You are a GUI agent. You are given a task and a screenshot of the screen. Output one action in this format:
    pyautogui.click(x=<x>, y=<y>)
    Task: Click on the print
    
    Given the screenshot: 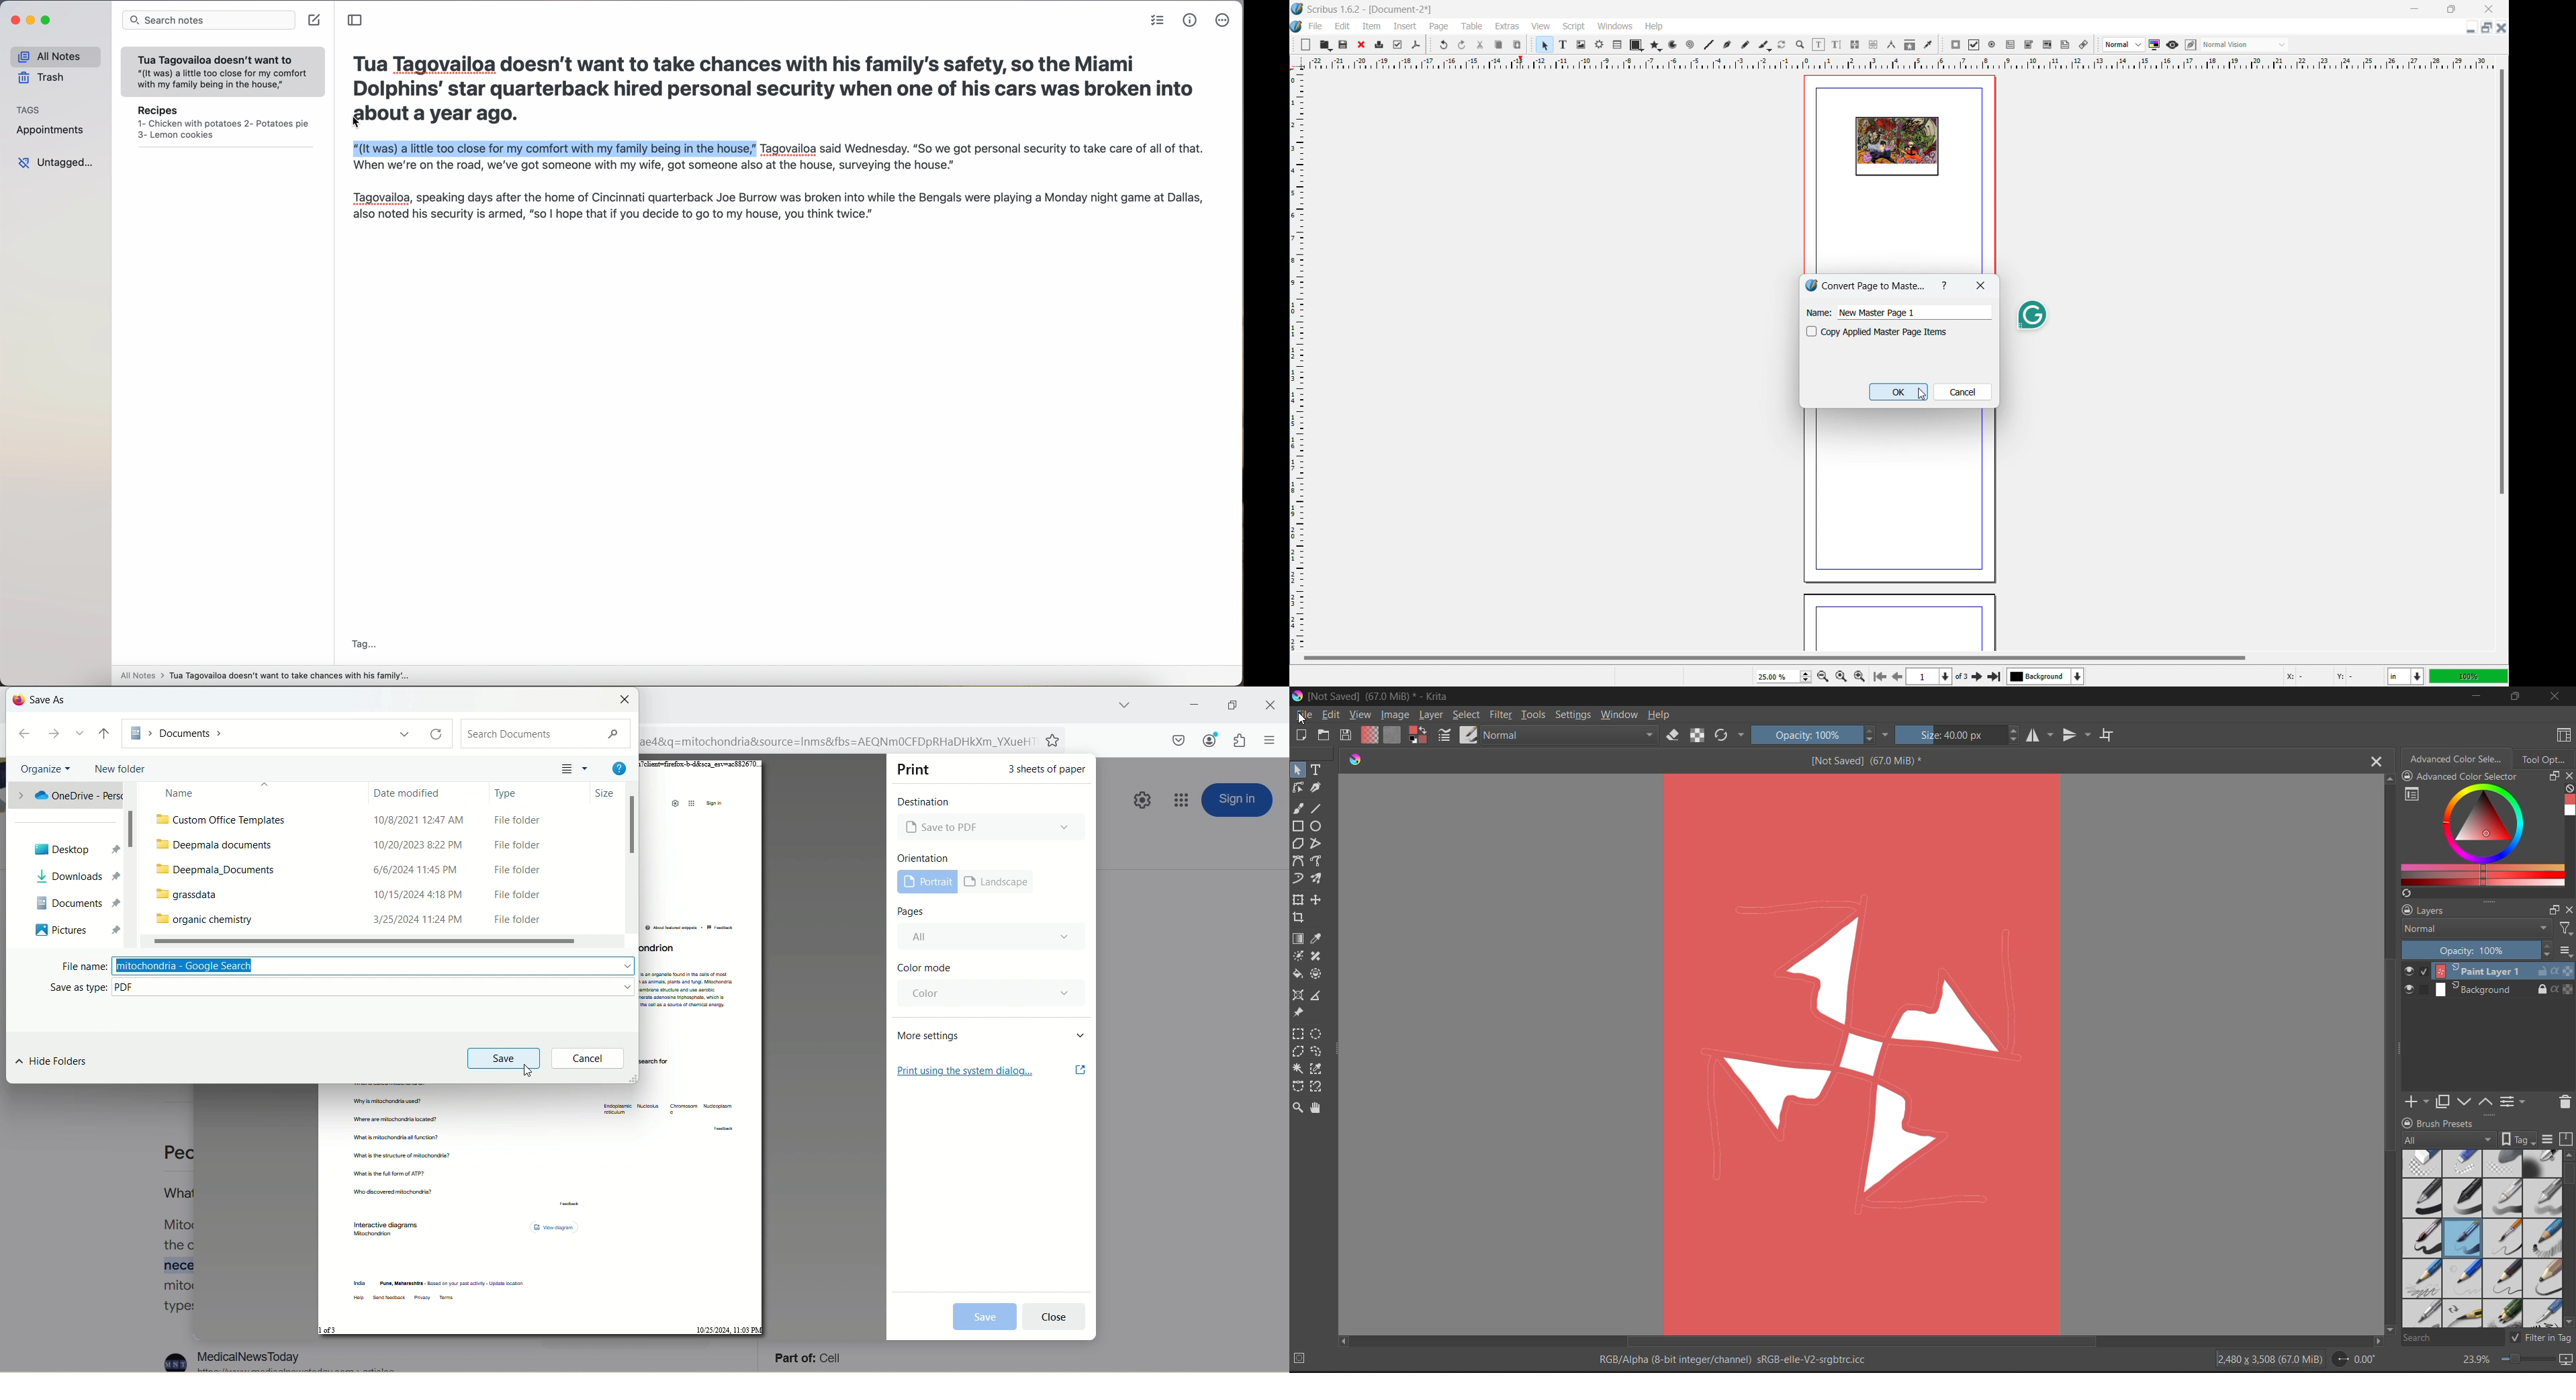 What is the action you would take?
    pyautogui.click(x=985, y=1317)
    